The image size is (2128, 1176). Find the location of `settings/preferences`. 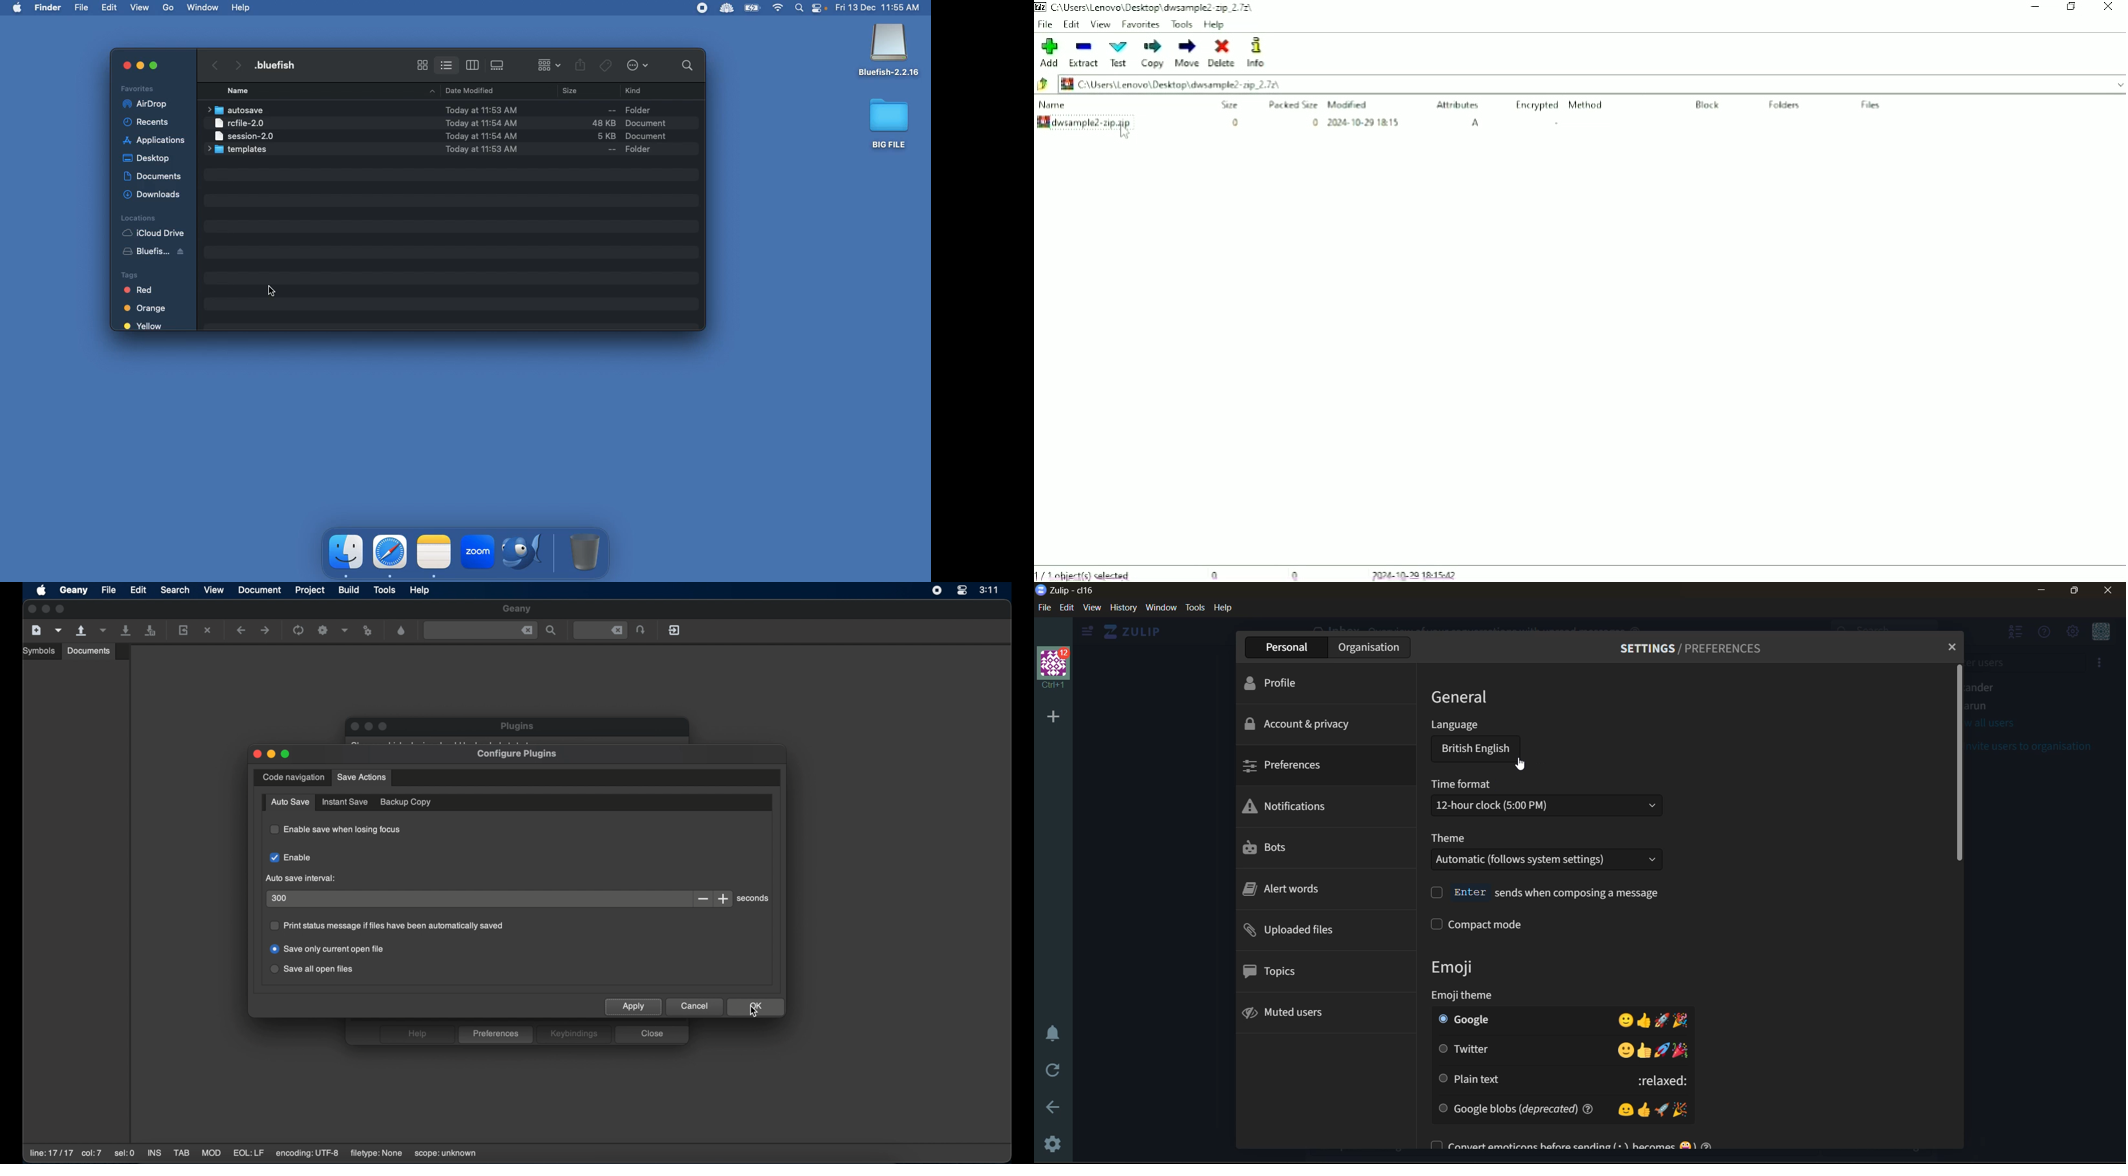

settings/preferences is located at coordinates (1693, 649).